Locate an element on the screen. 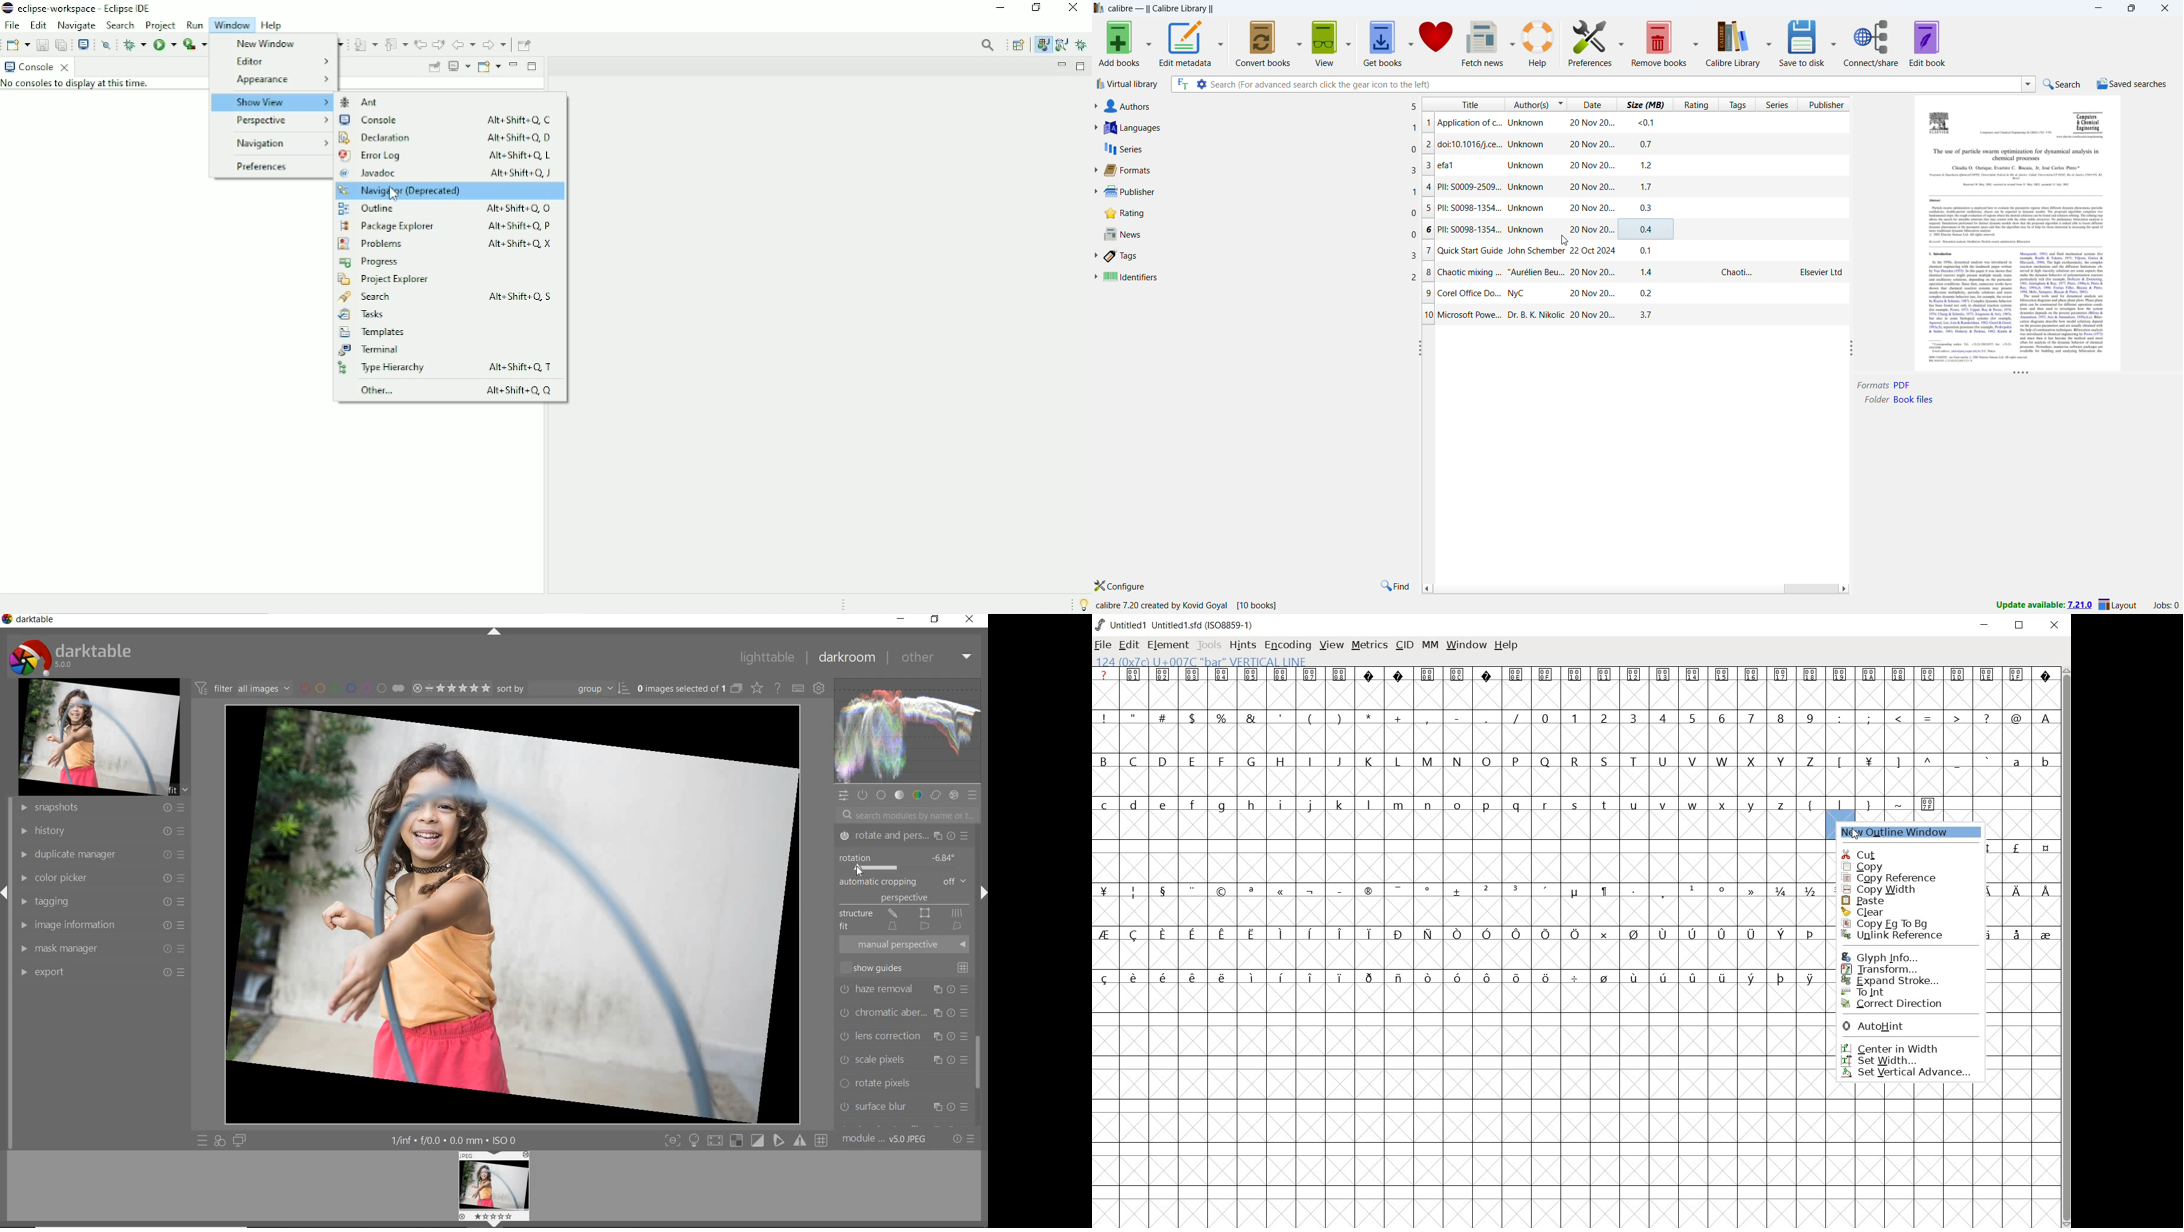  Forward is located at coordinates (495, 46).